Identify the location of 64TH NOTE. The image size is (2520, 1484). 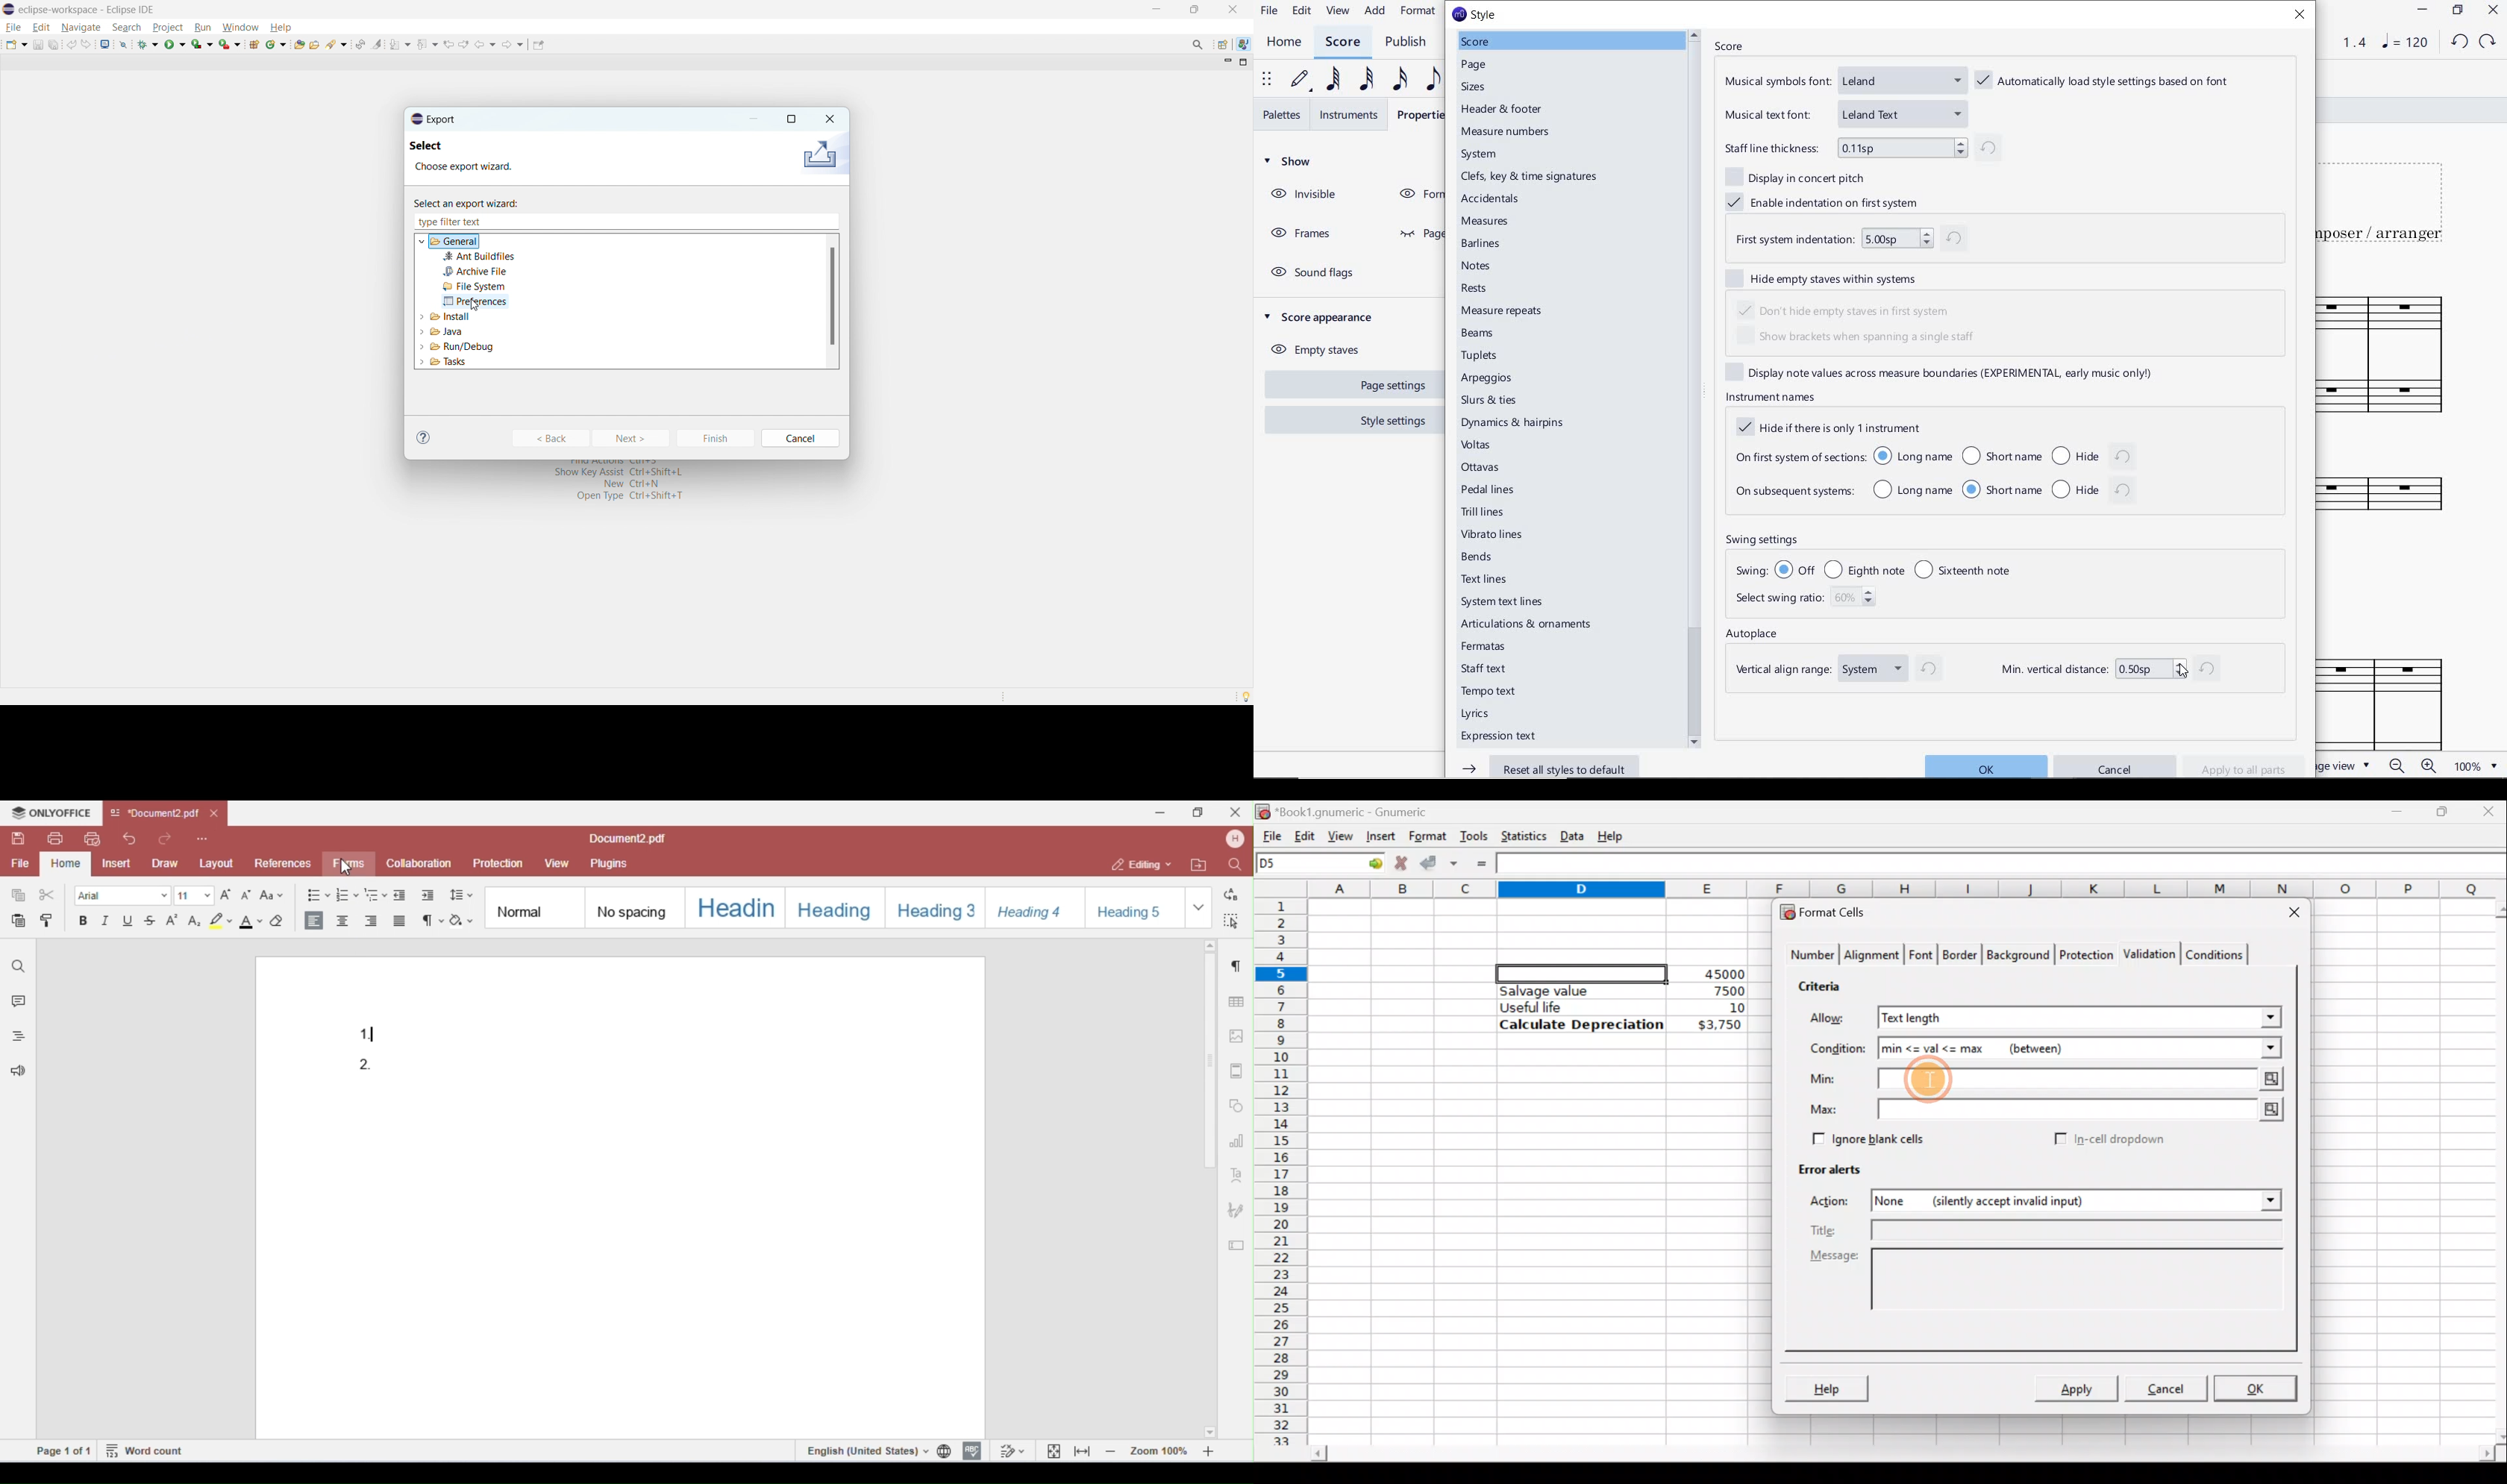
(1335, 79).